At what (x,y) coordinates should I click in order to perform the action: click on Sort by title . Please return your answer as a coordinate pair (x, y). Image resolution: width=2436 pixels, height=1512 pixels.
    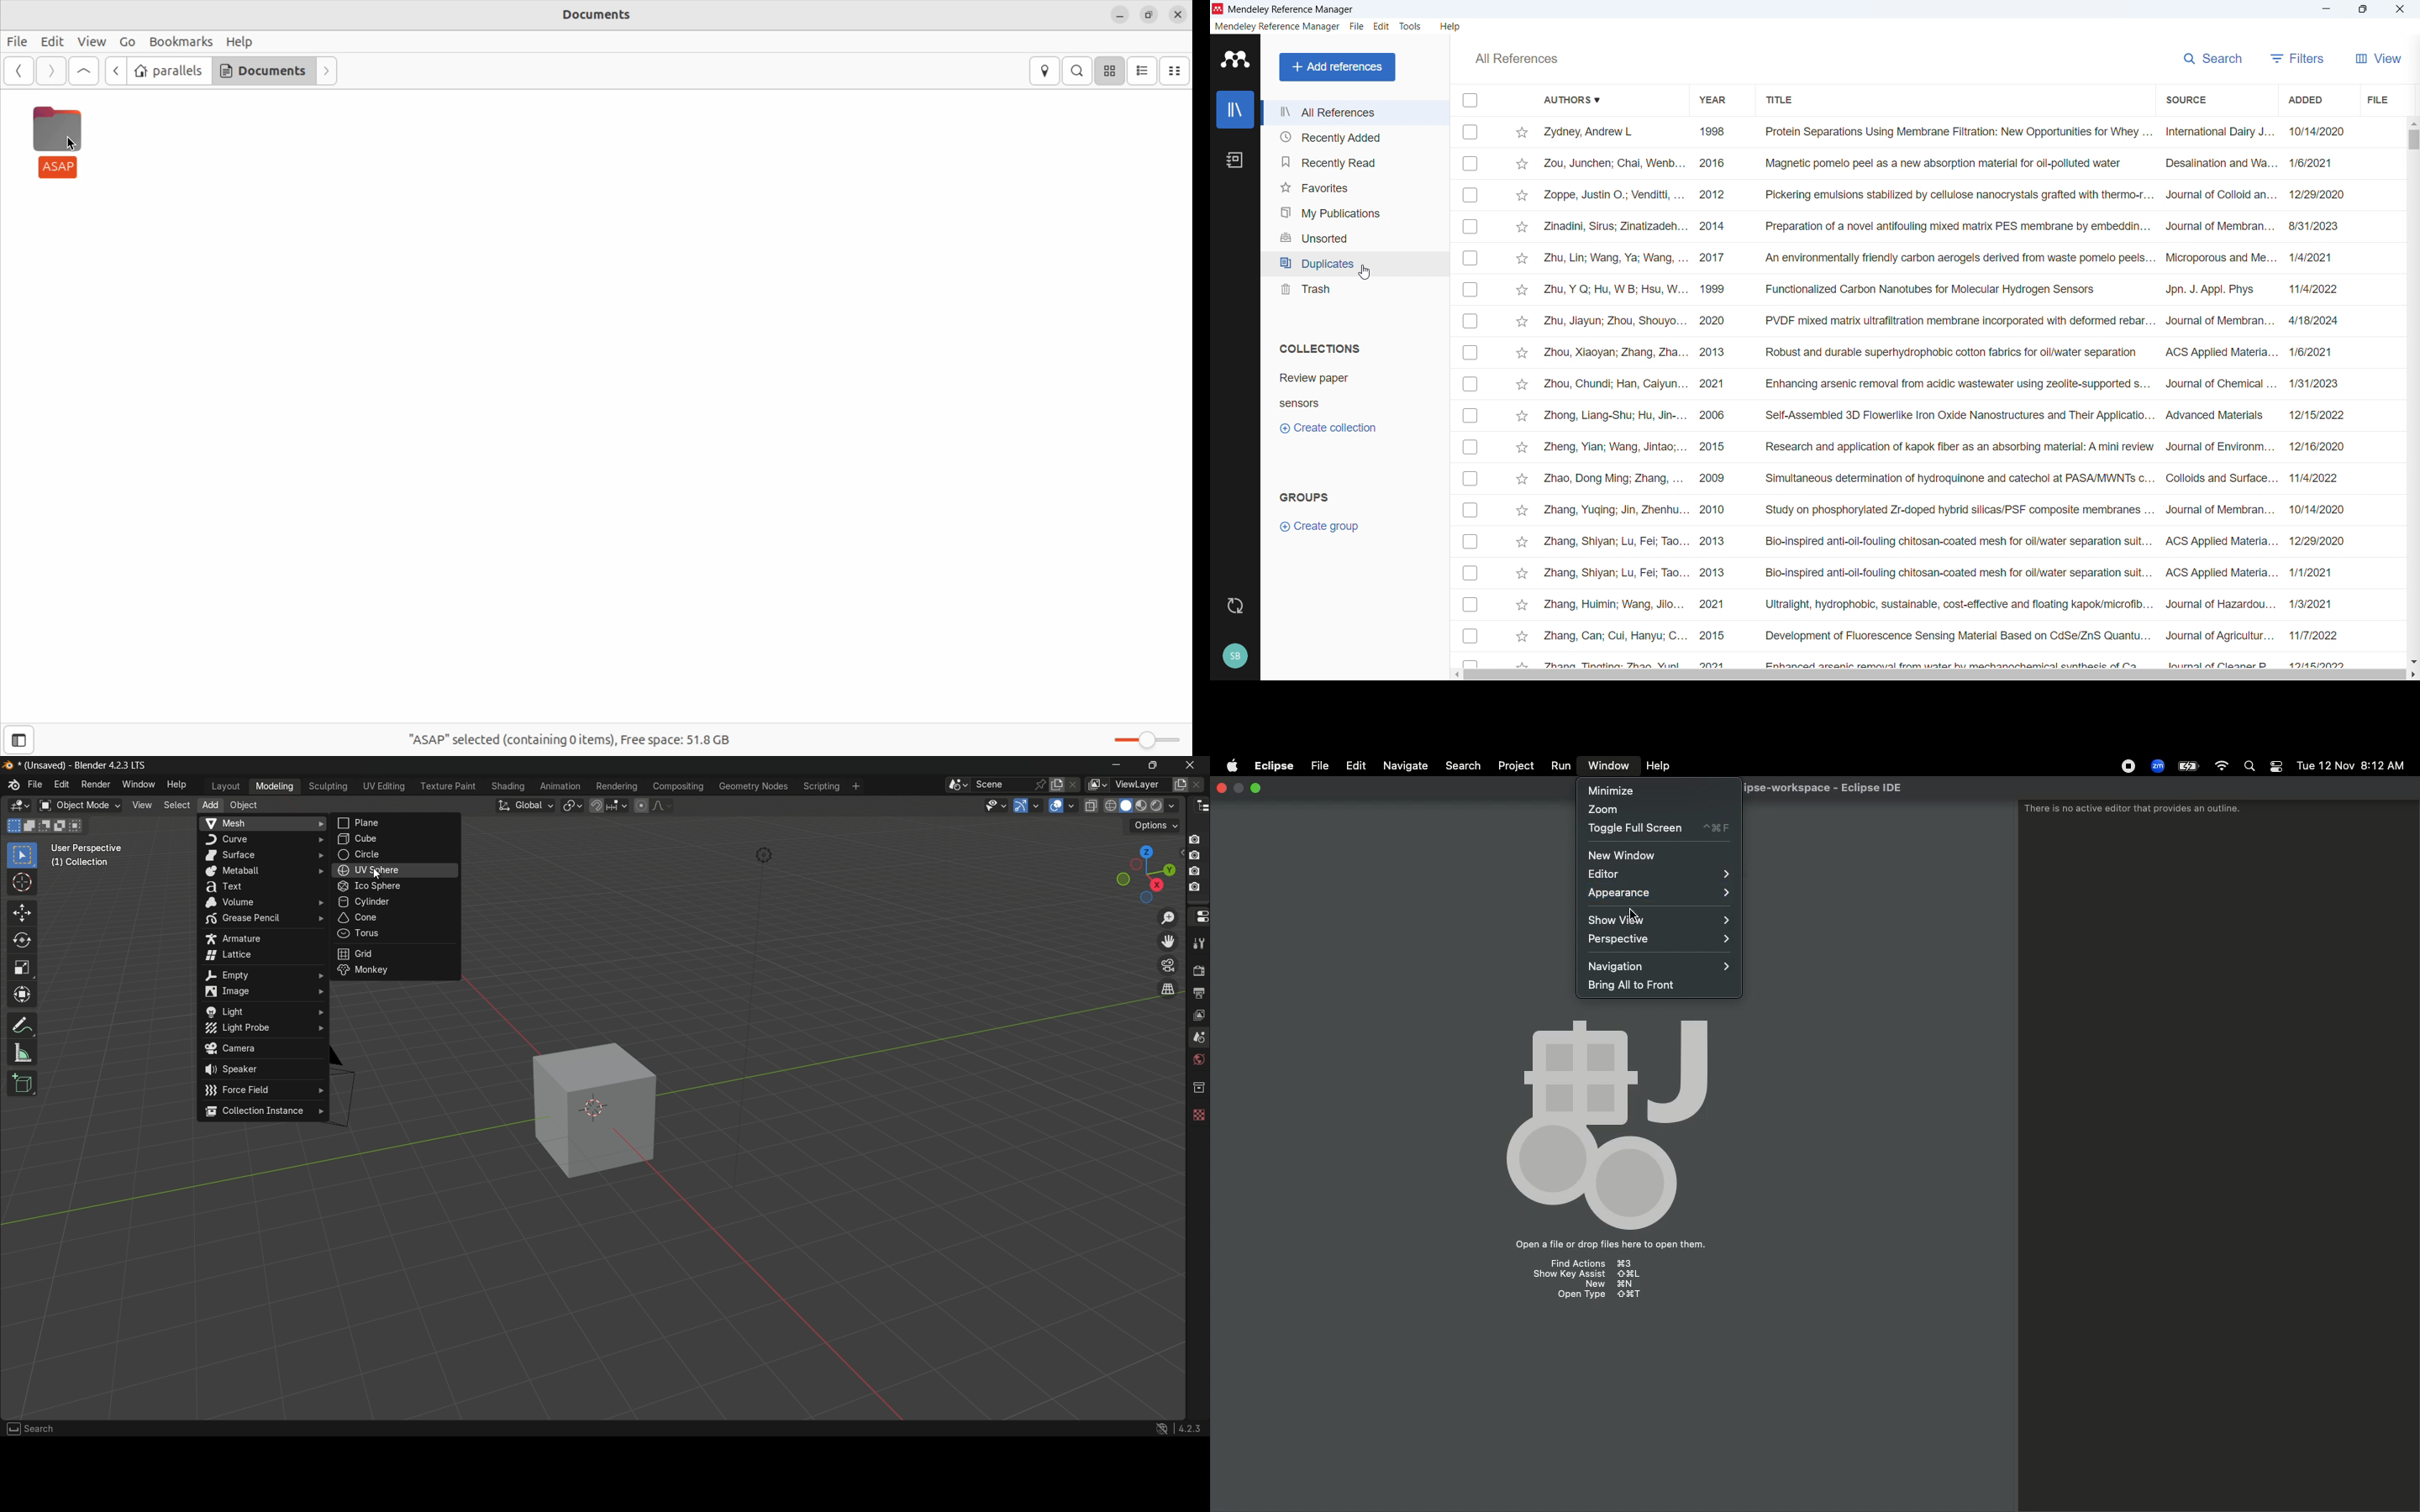
    Looking at the image, I should click on (1783, 100).